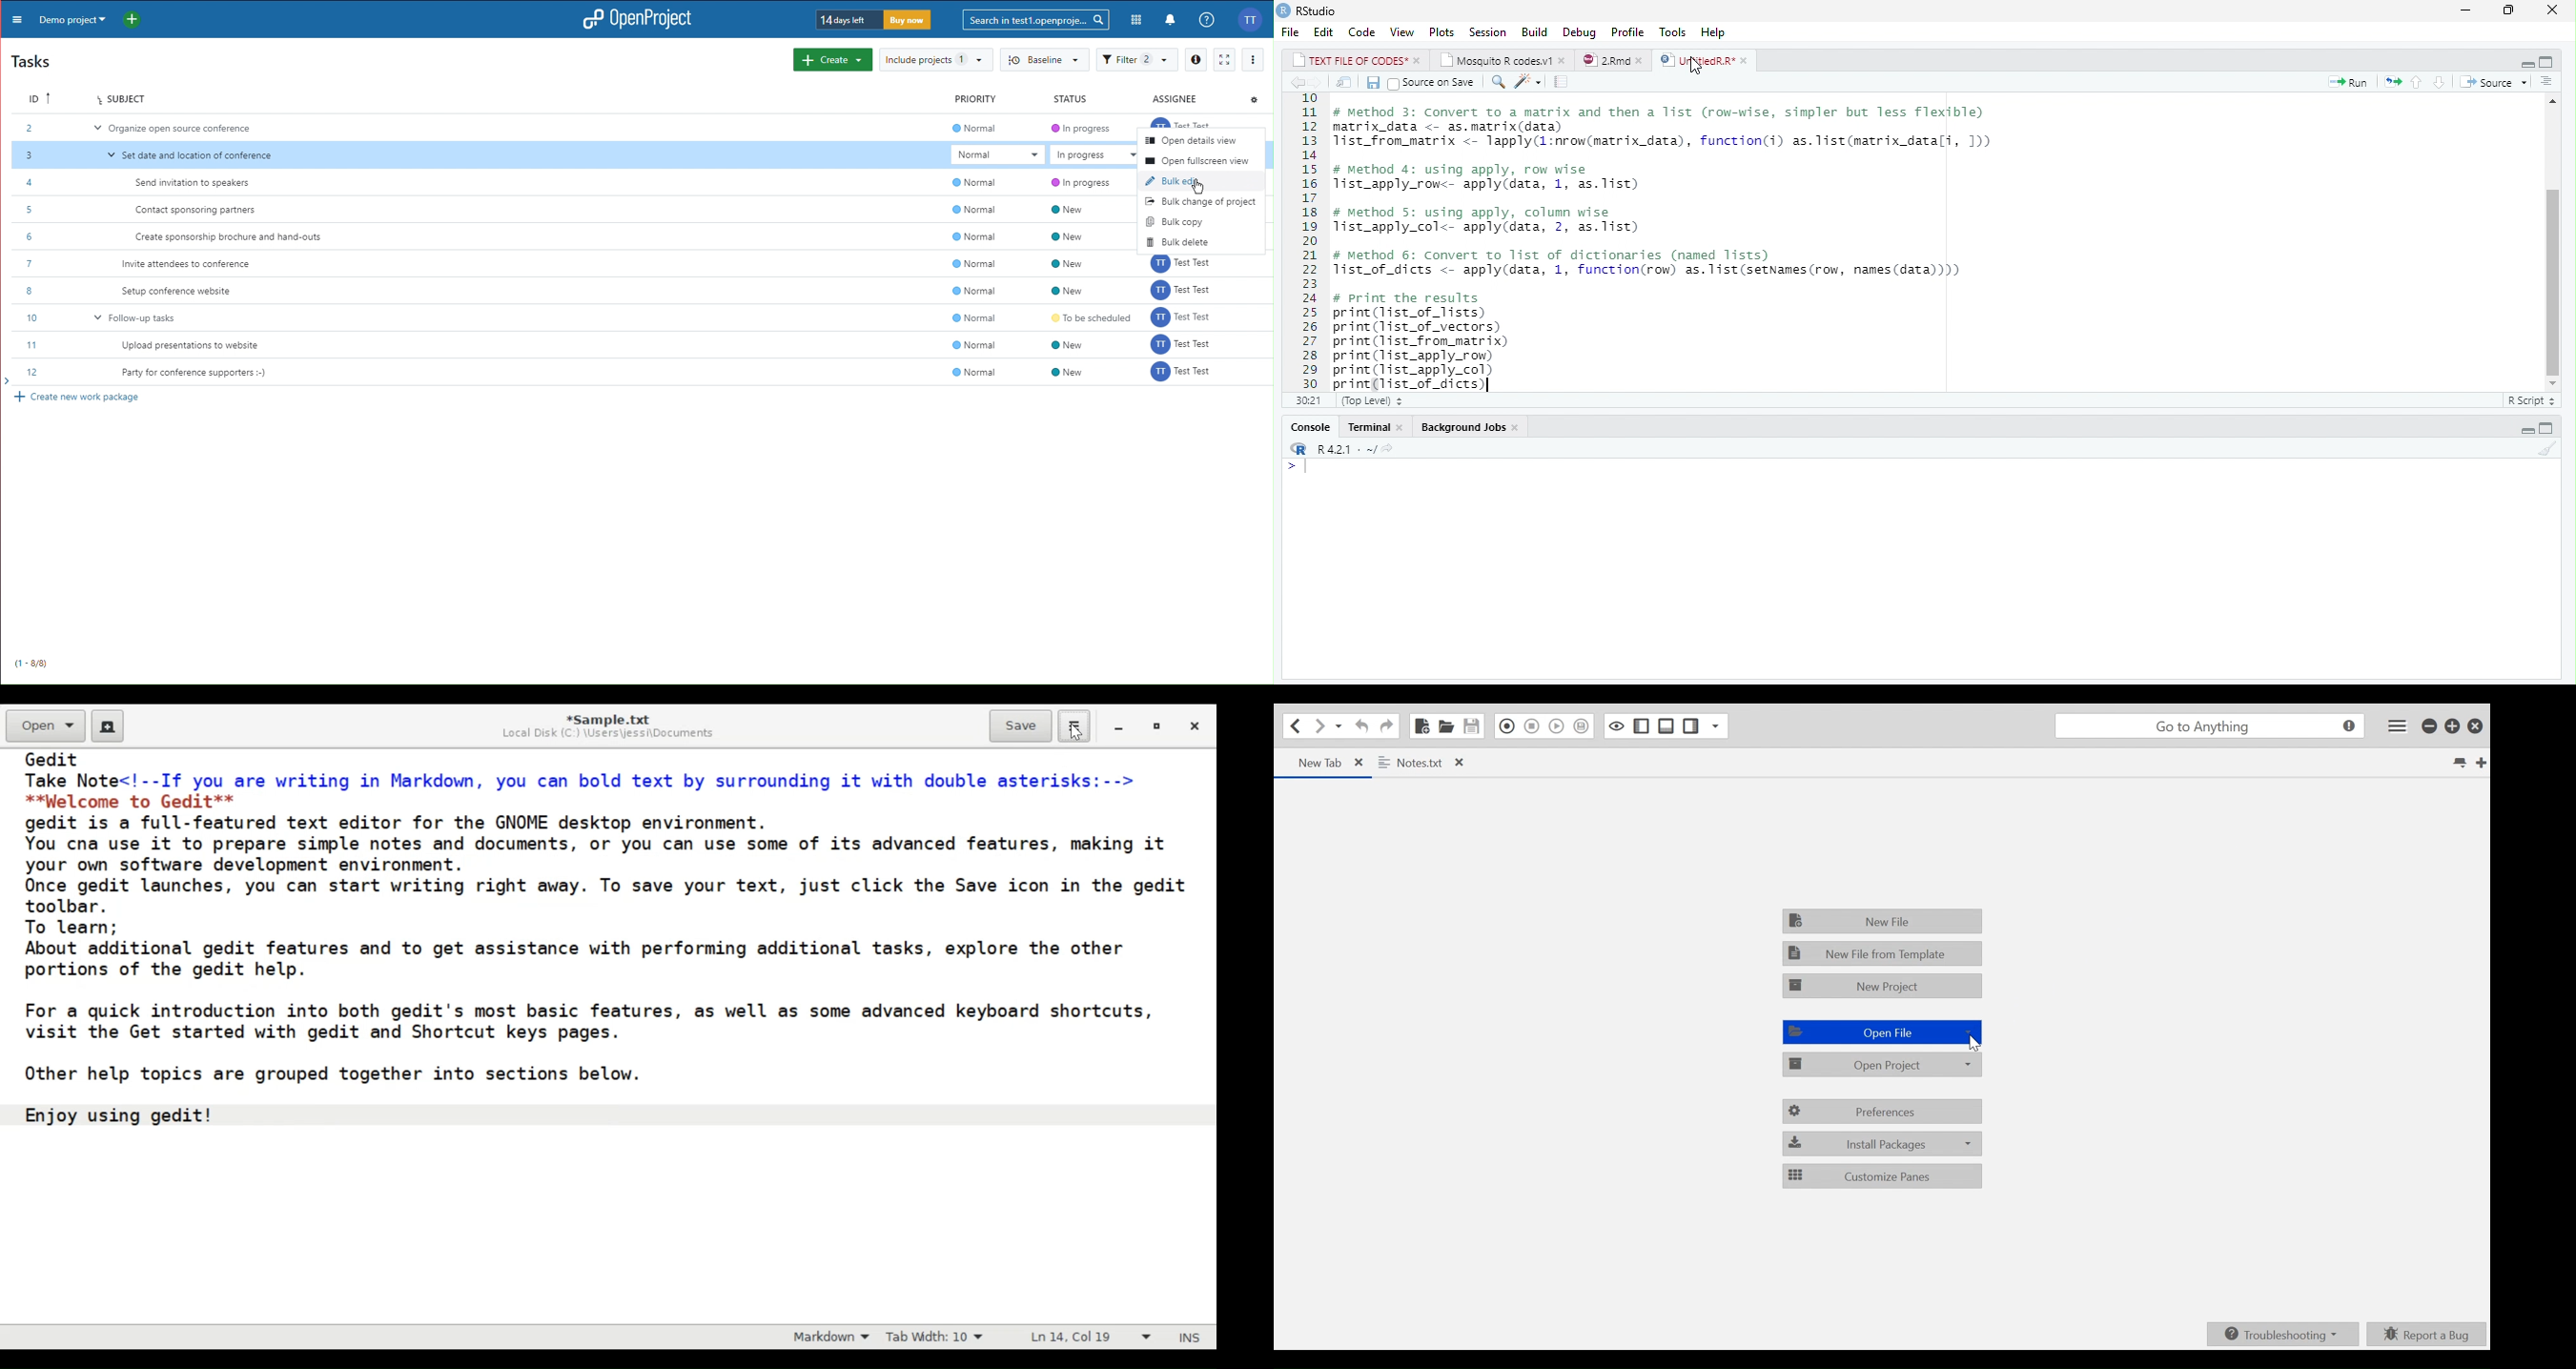  What do you see at coordinates (633, 20) in the screenshot?
I see `OpenProject` at bounding box center [633, 20].